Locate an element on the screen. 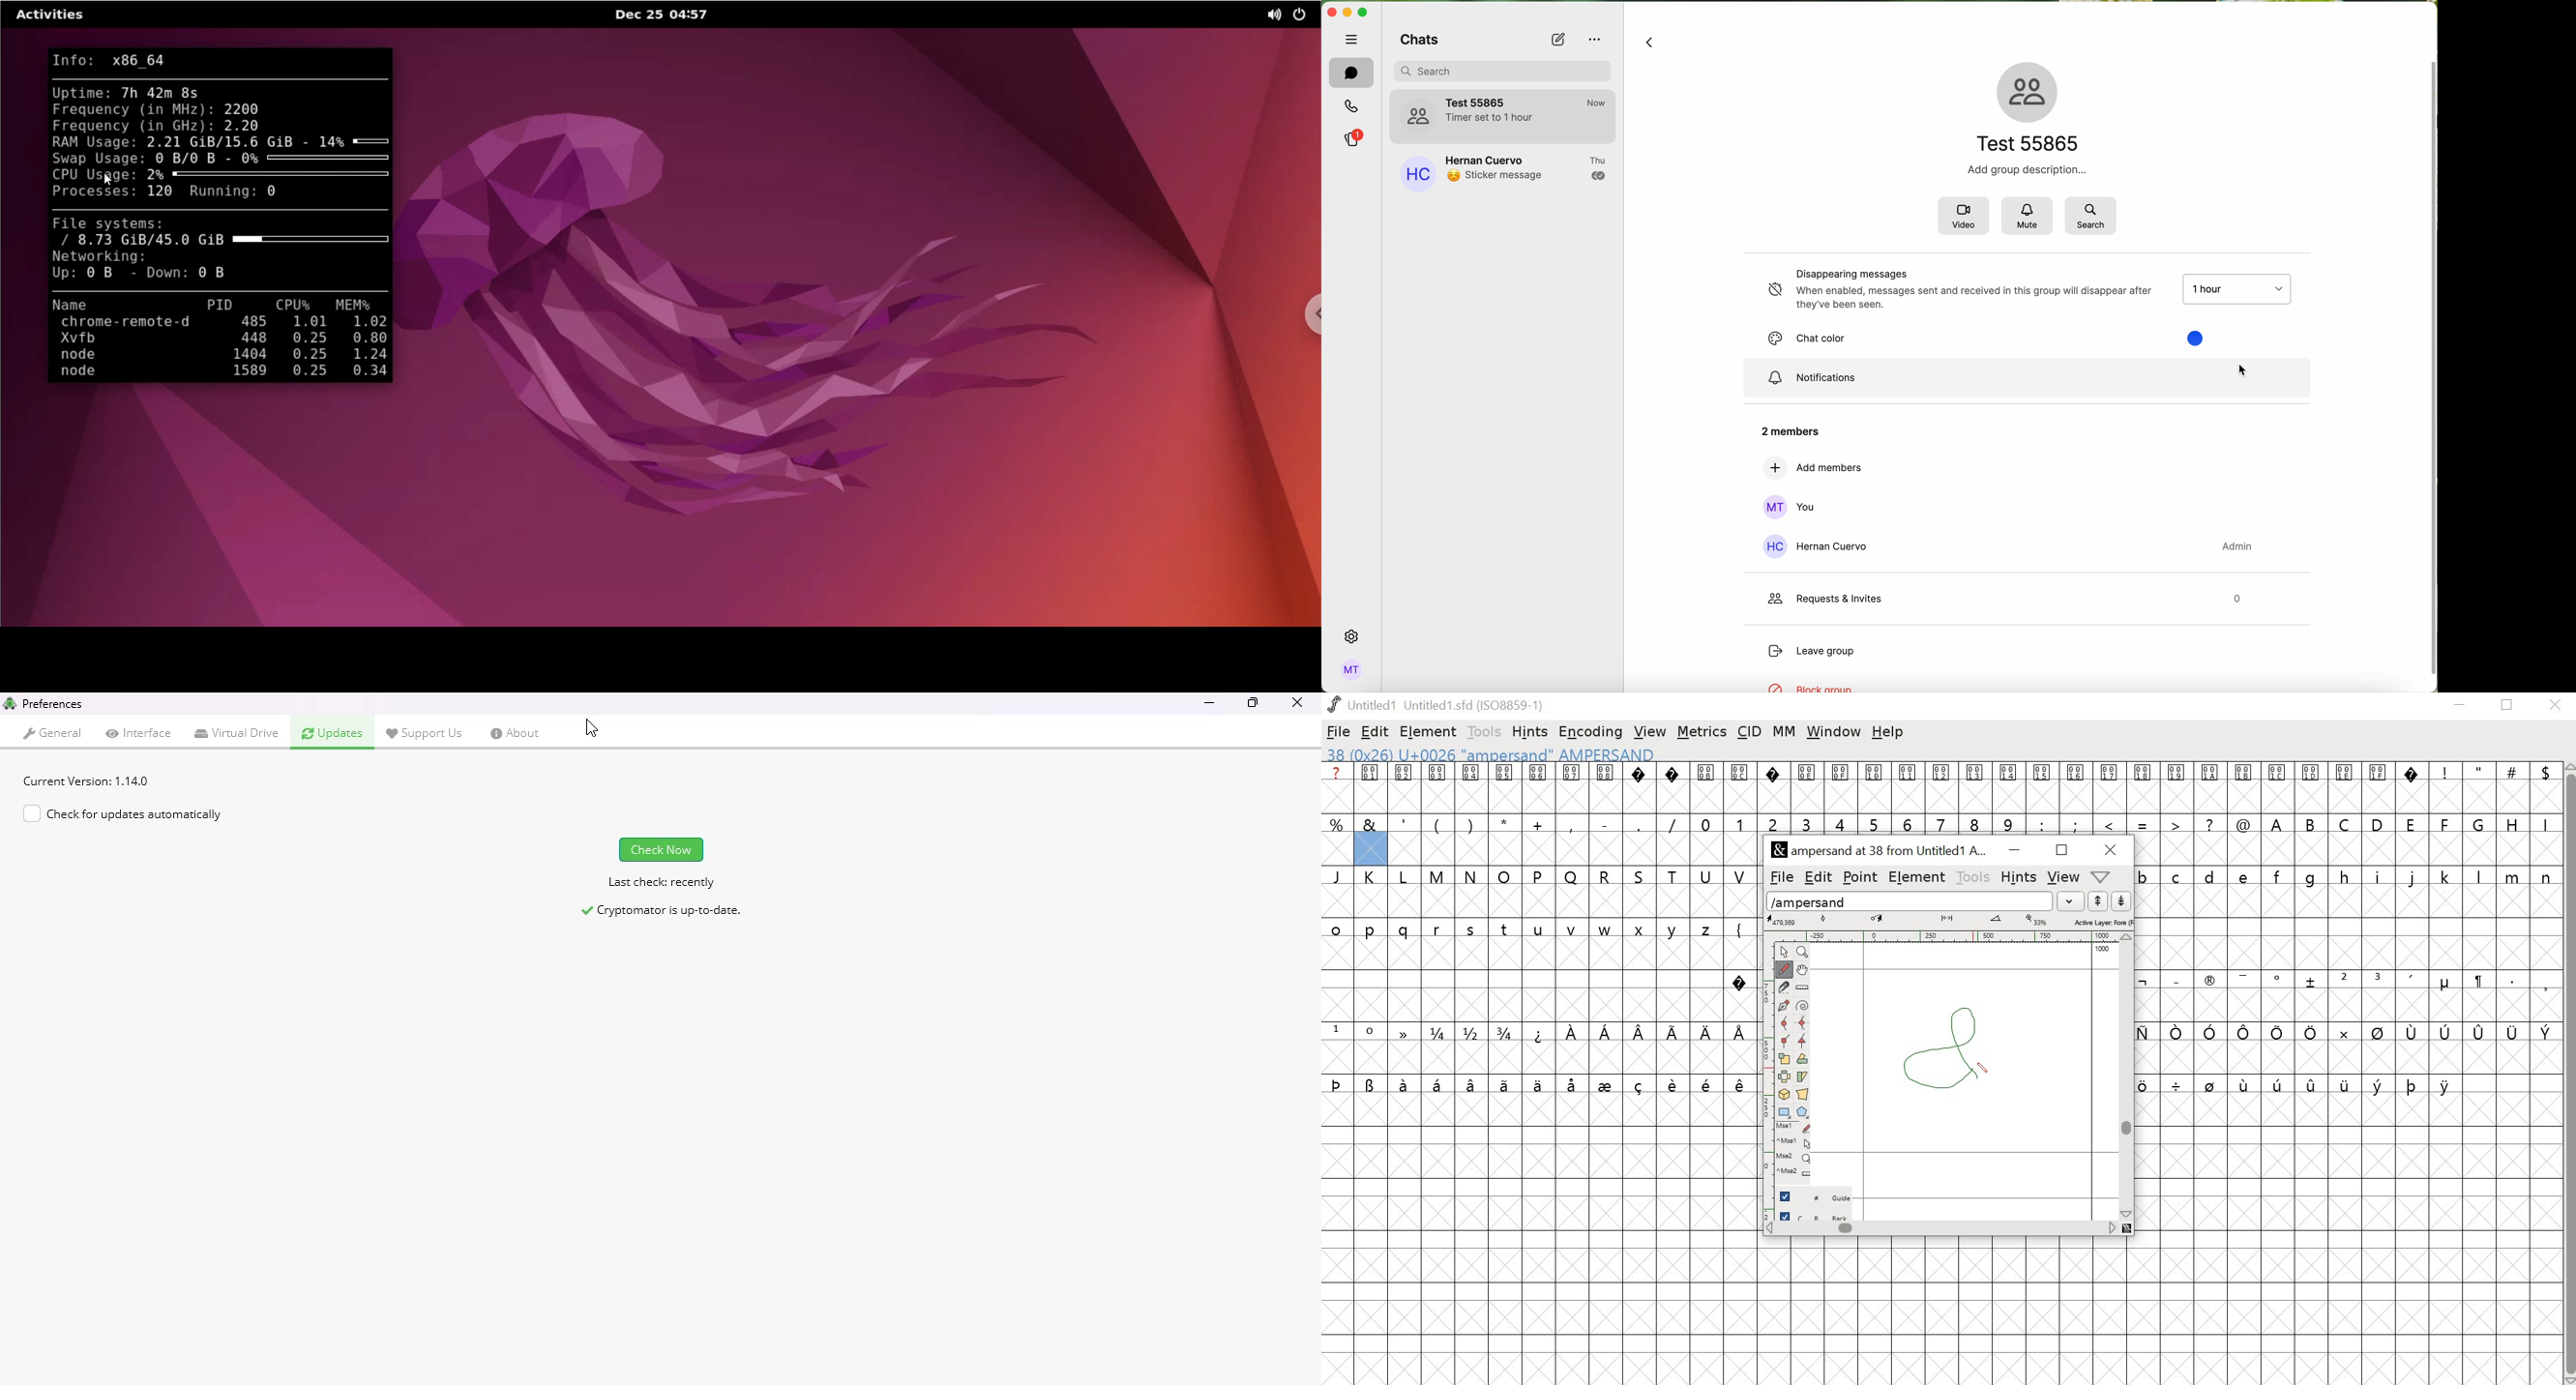  distance between points is located at coordinates (1948, 919).